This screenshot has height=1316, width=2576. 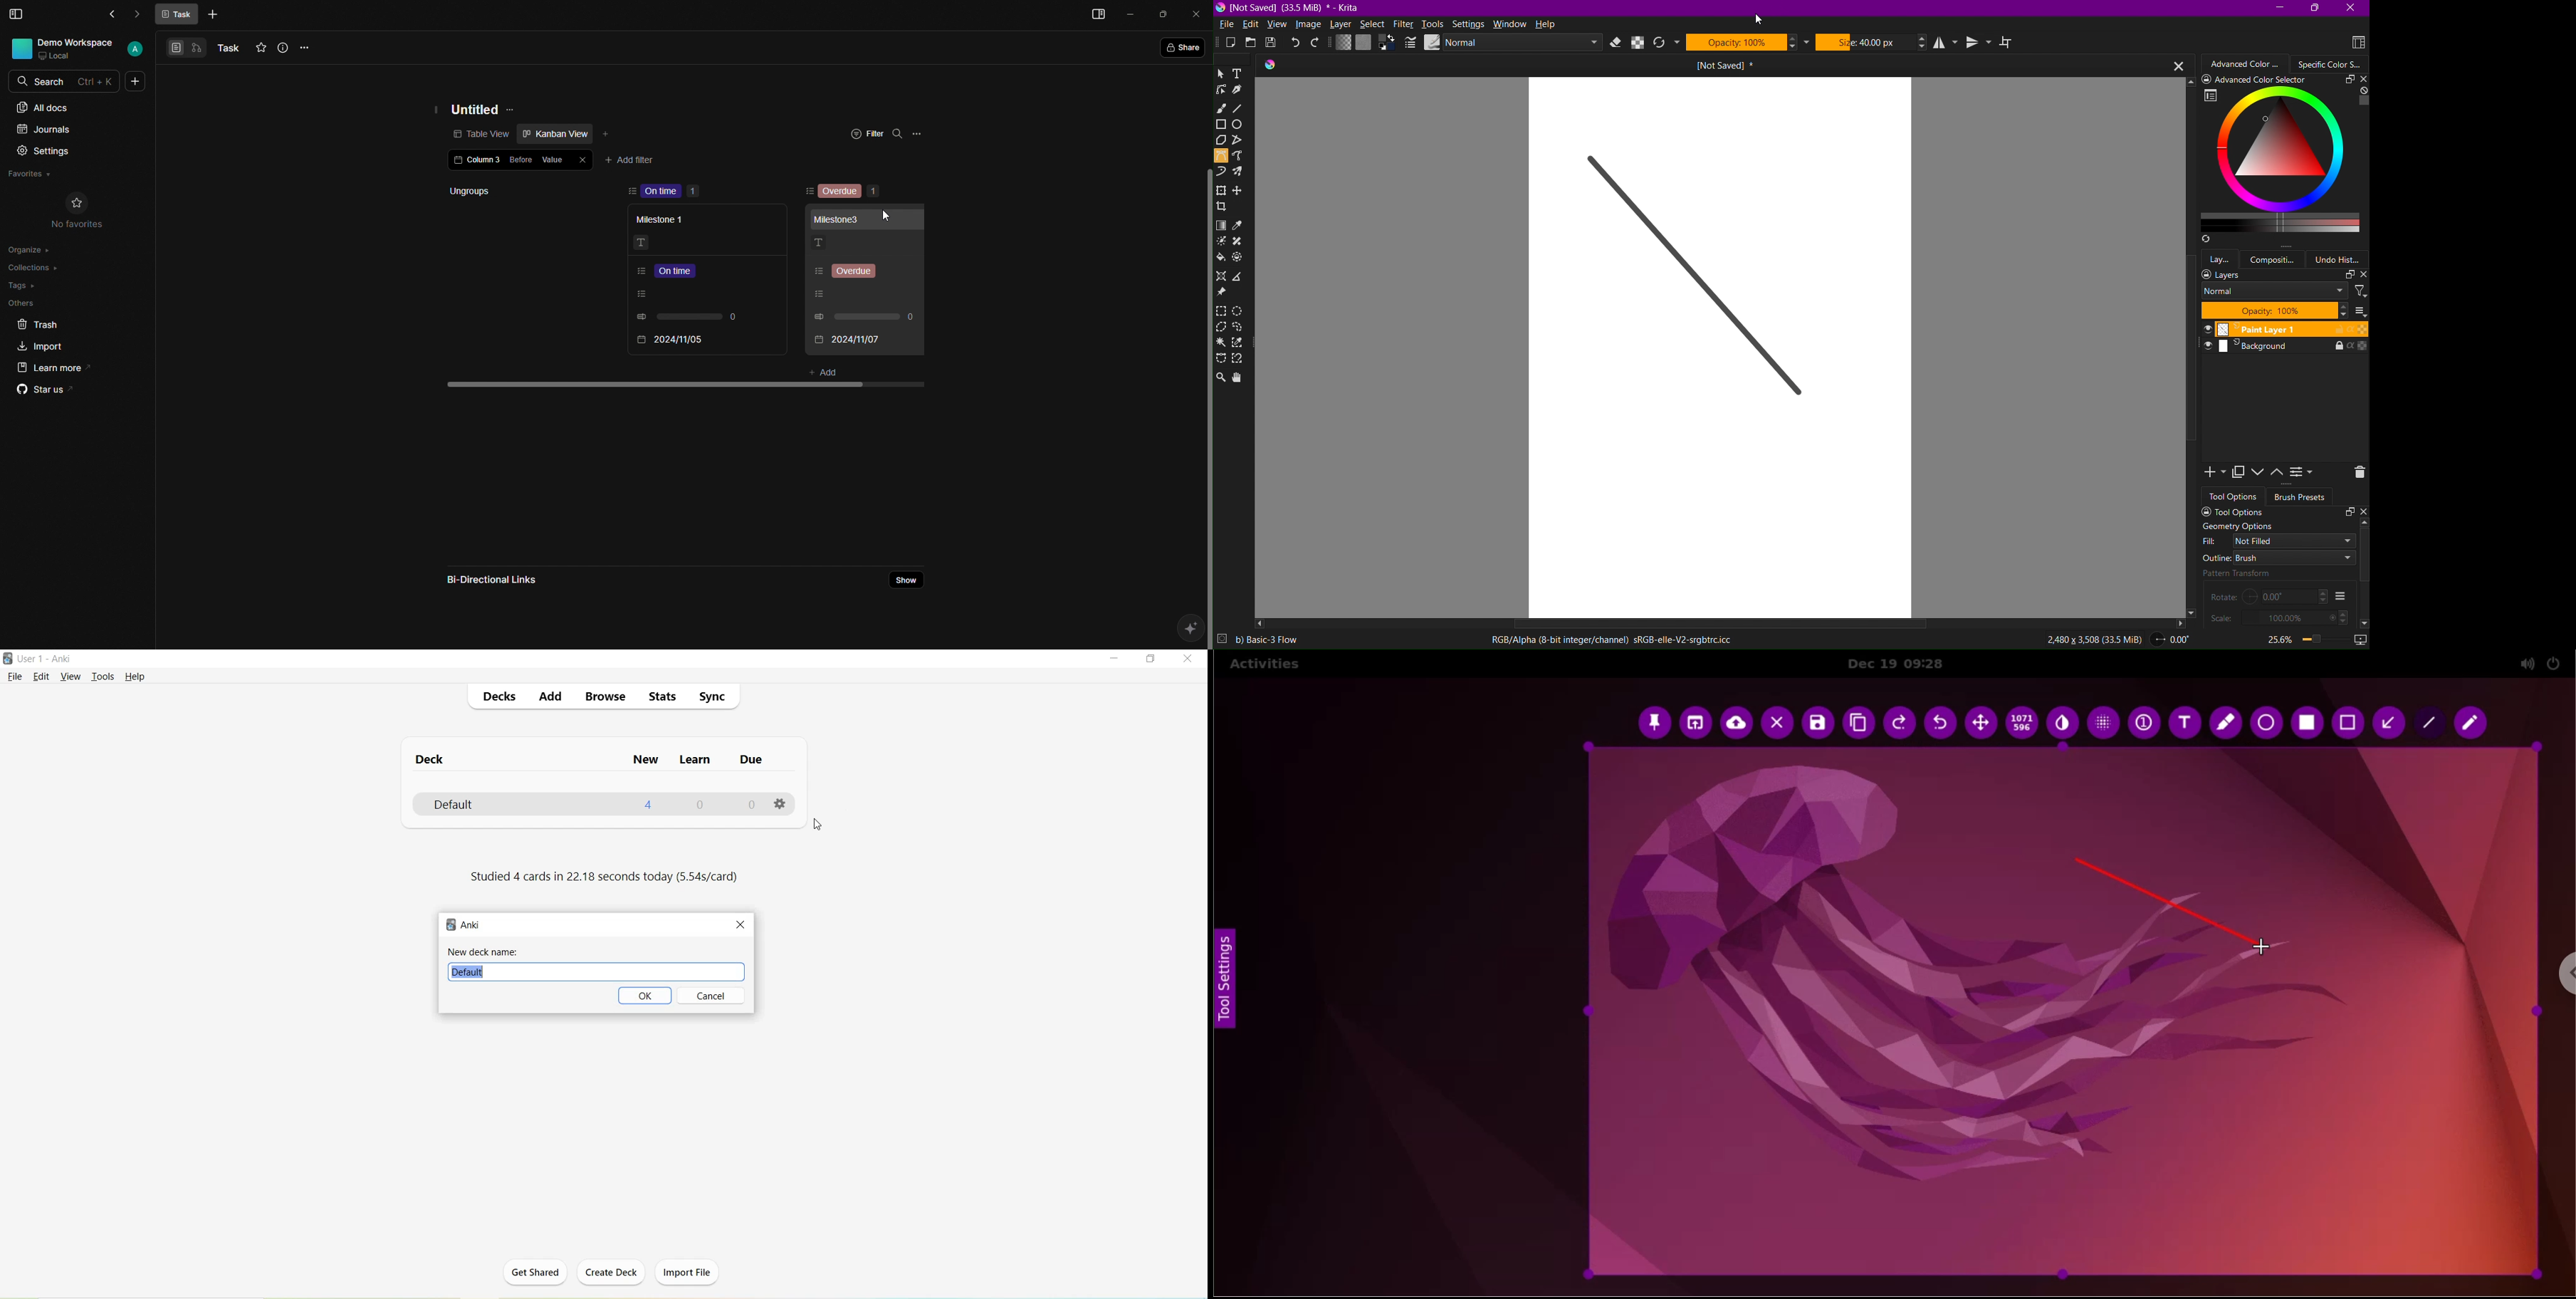 What do you see at coordinates (712, 698) in the screenshot?
I see `Sync` at bounding box center [712, 698].